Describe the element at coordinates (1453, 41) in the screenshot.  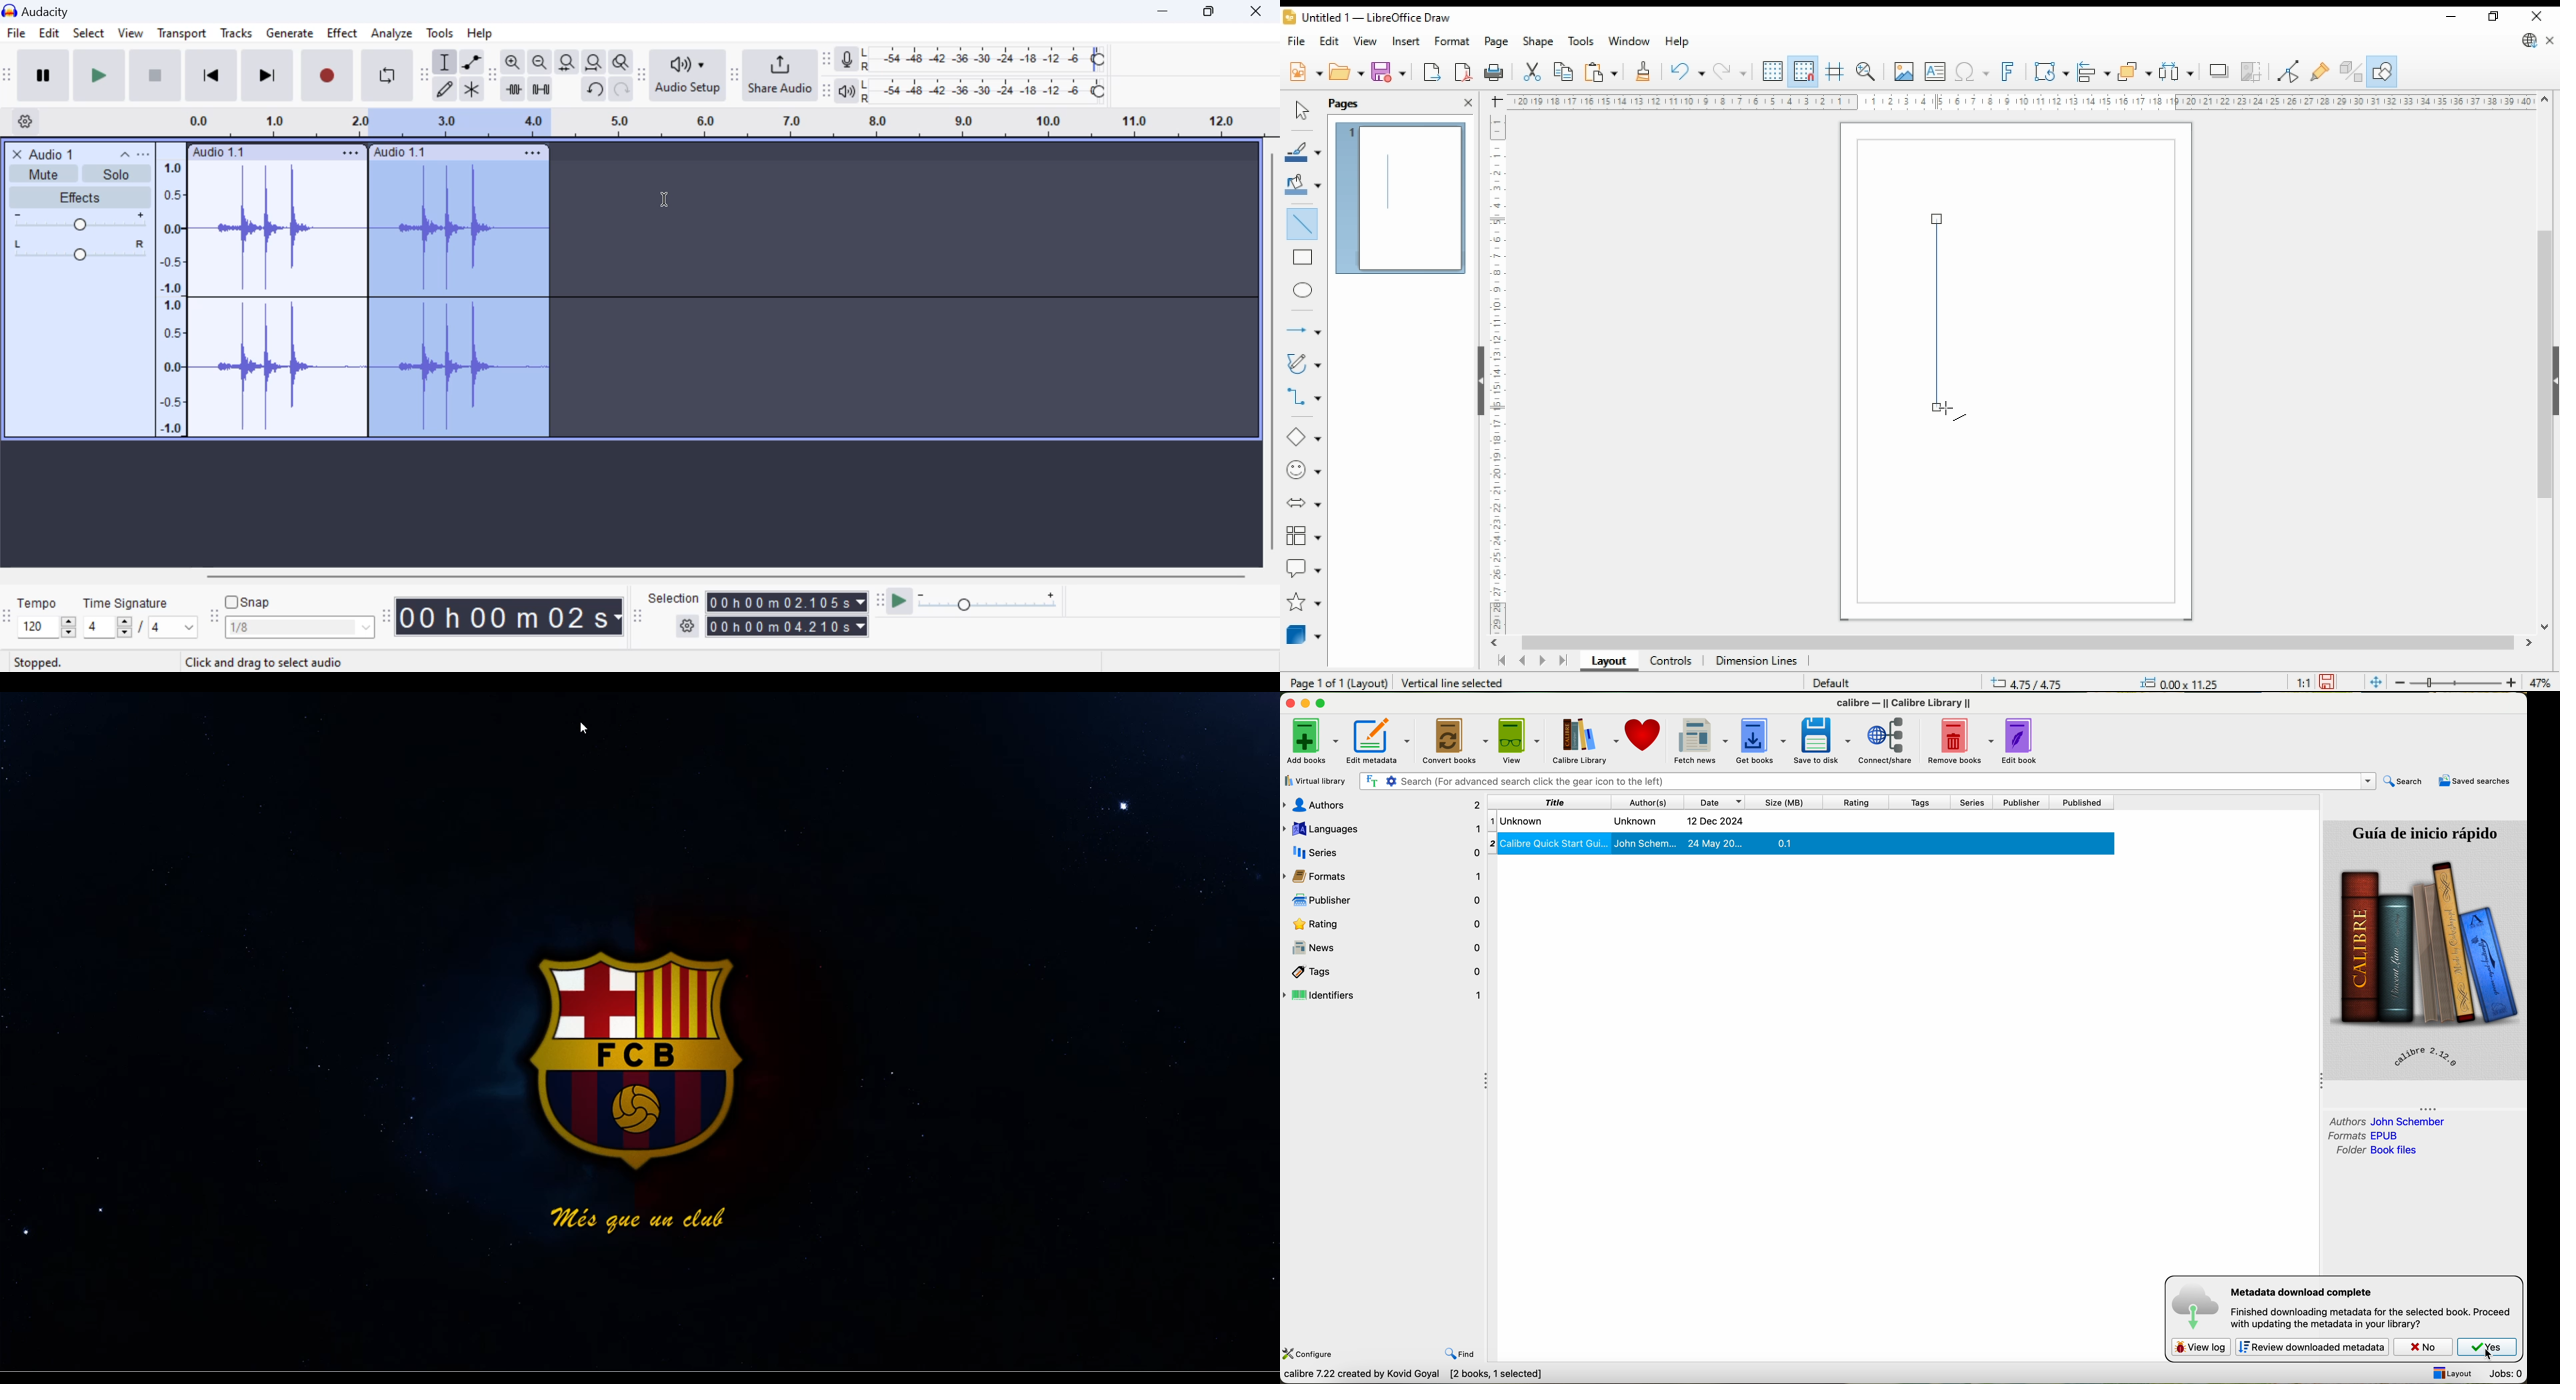
I see `format` at that location.